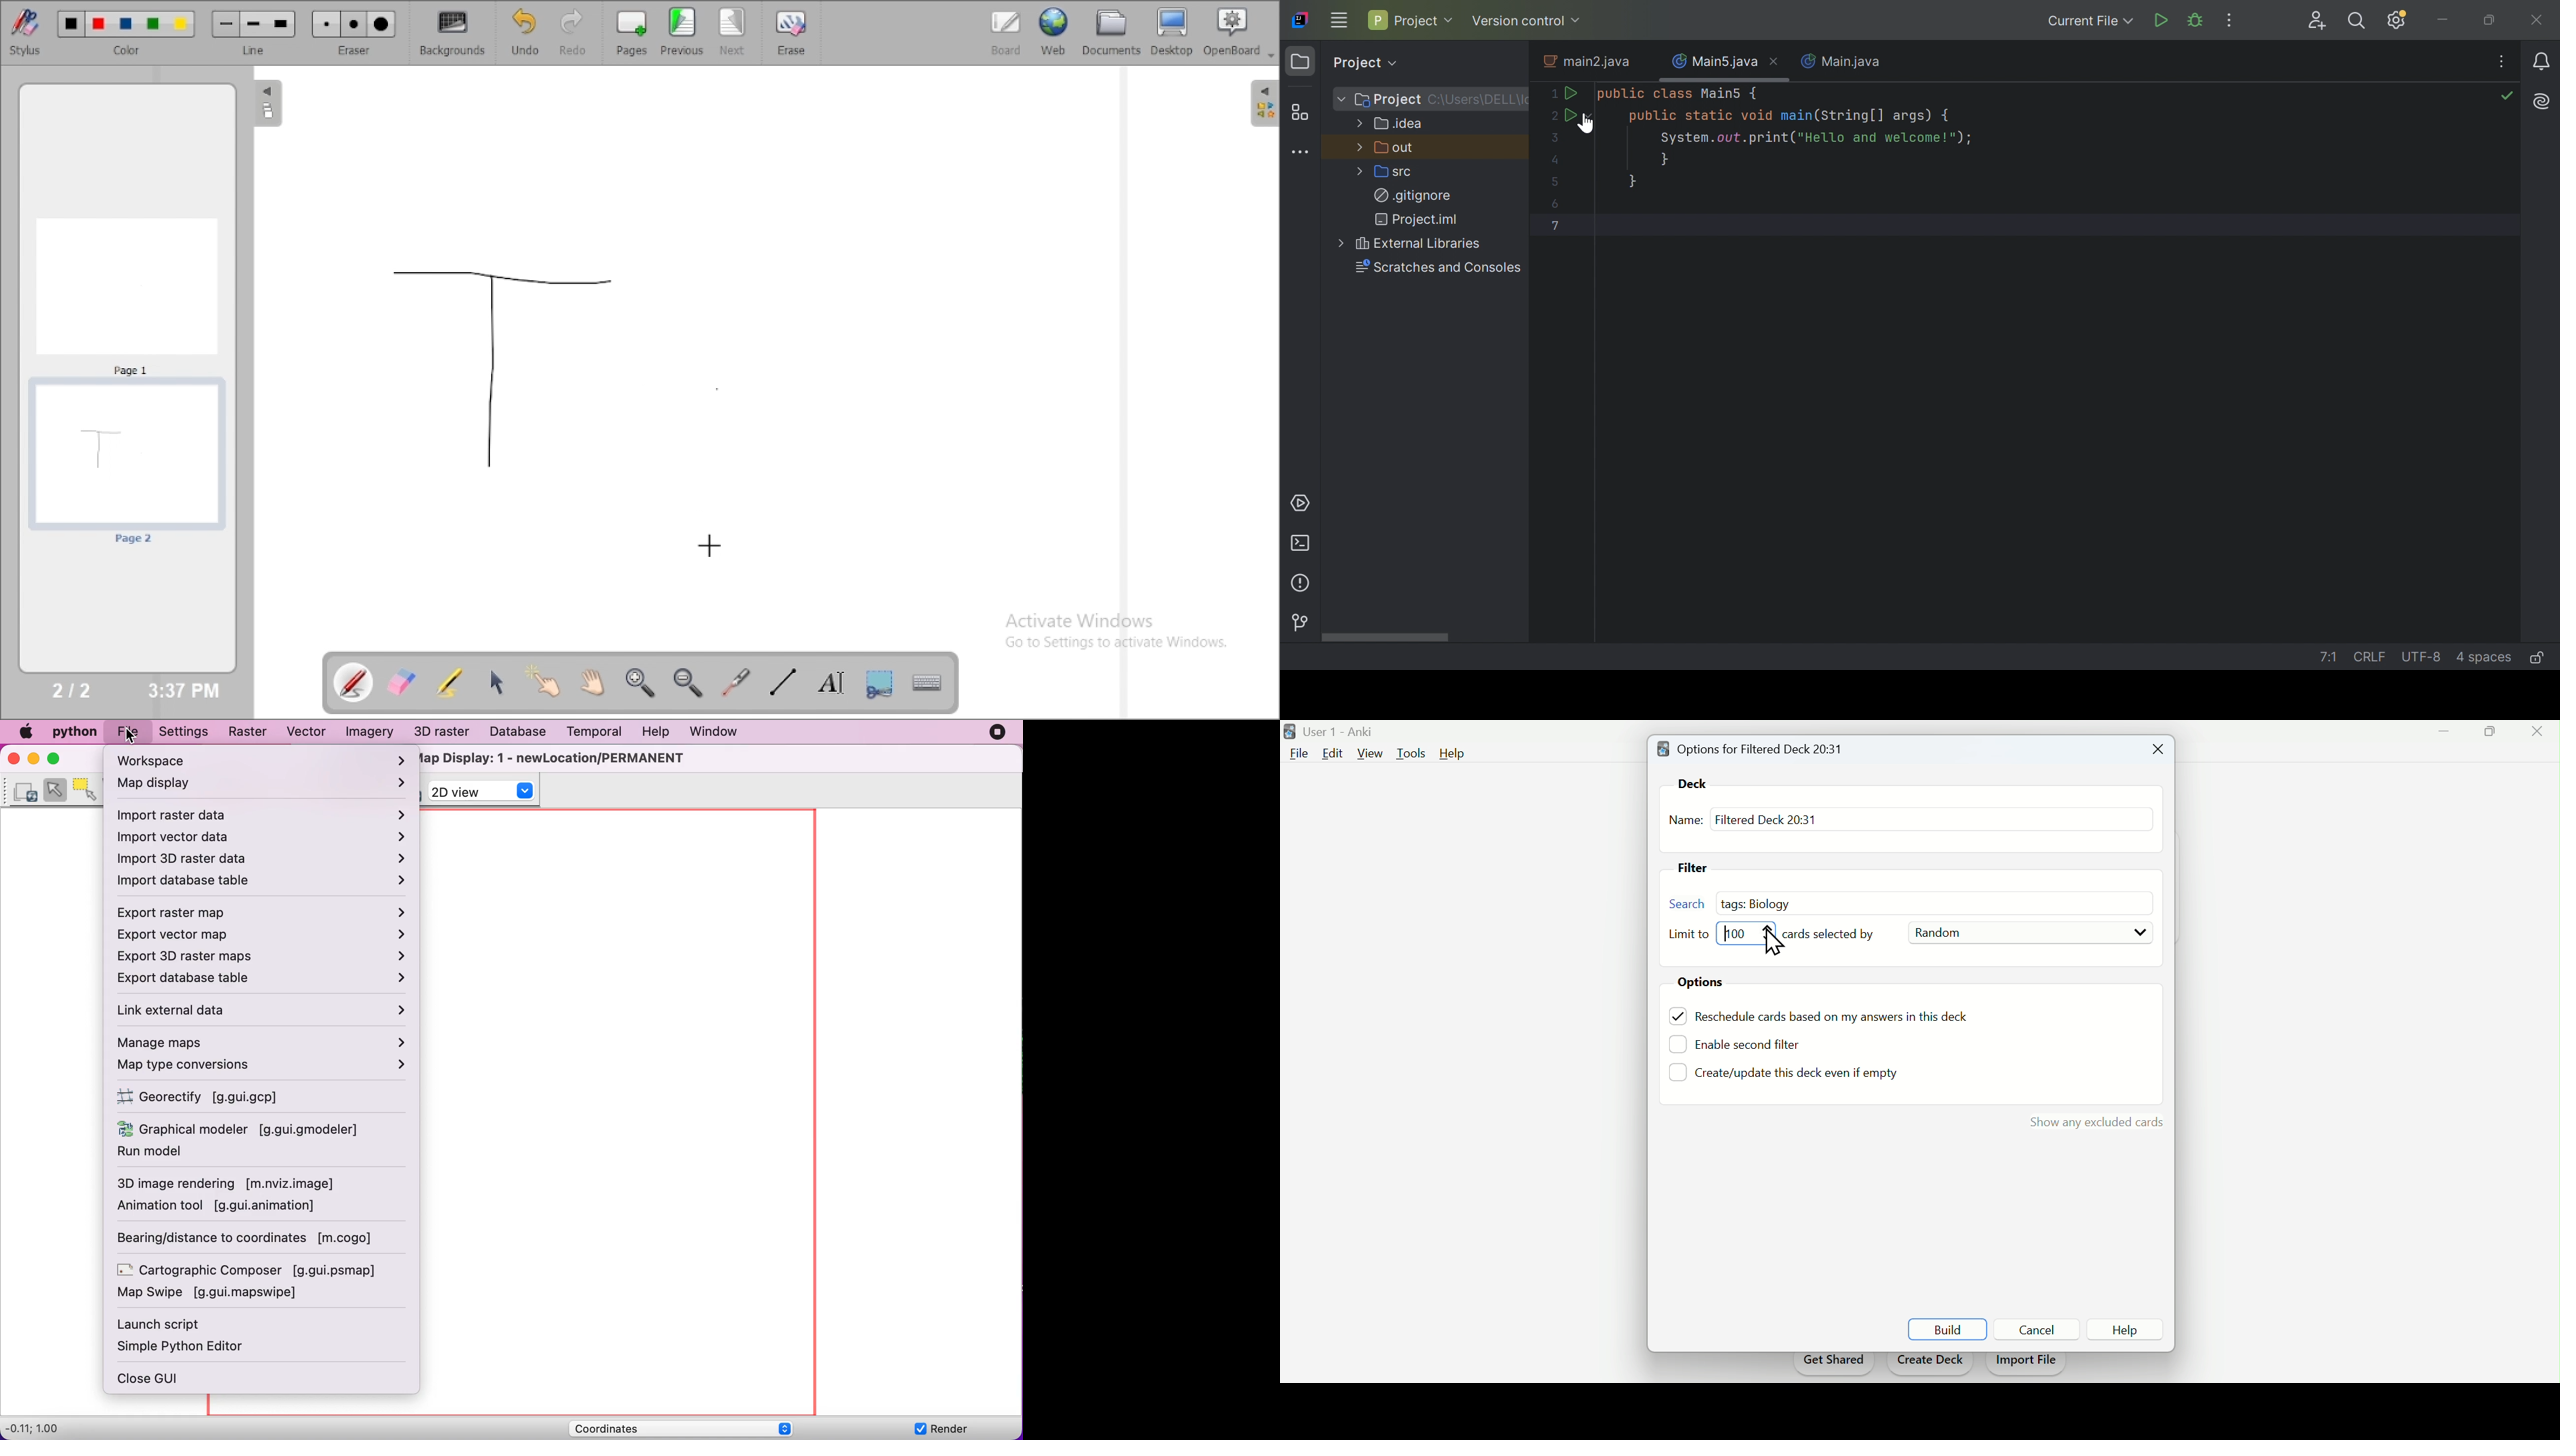 The image size is (2576, 1456). Describe the element at coordinates (1761, 902) in the screenshot. I see `tags: biology` at that location.